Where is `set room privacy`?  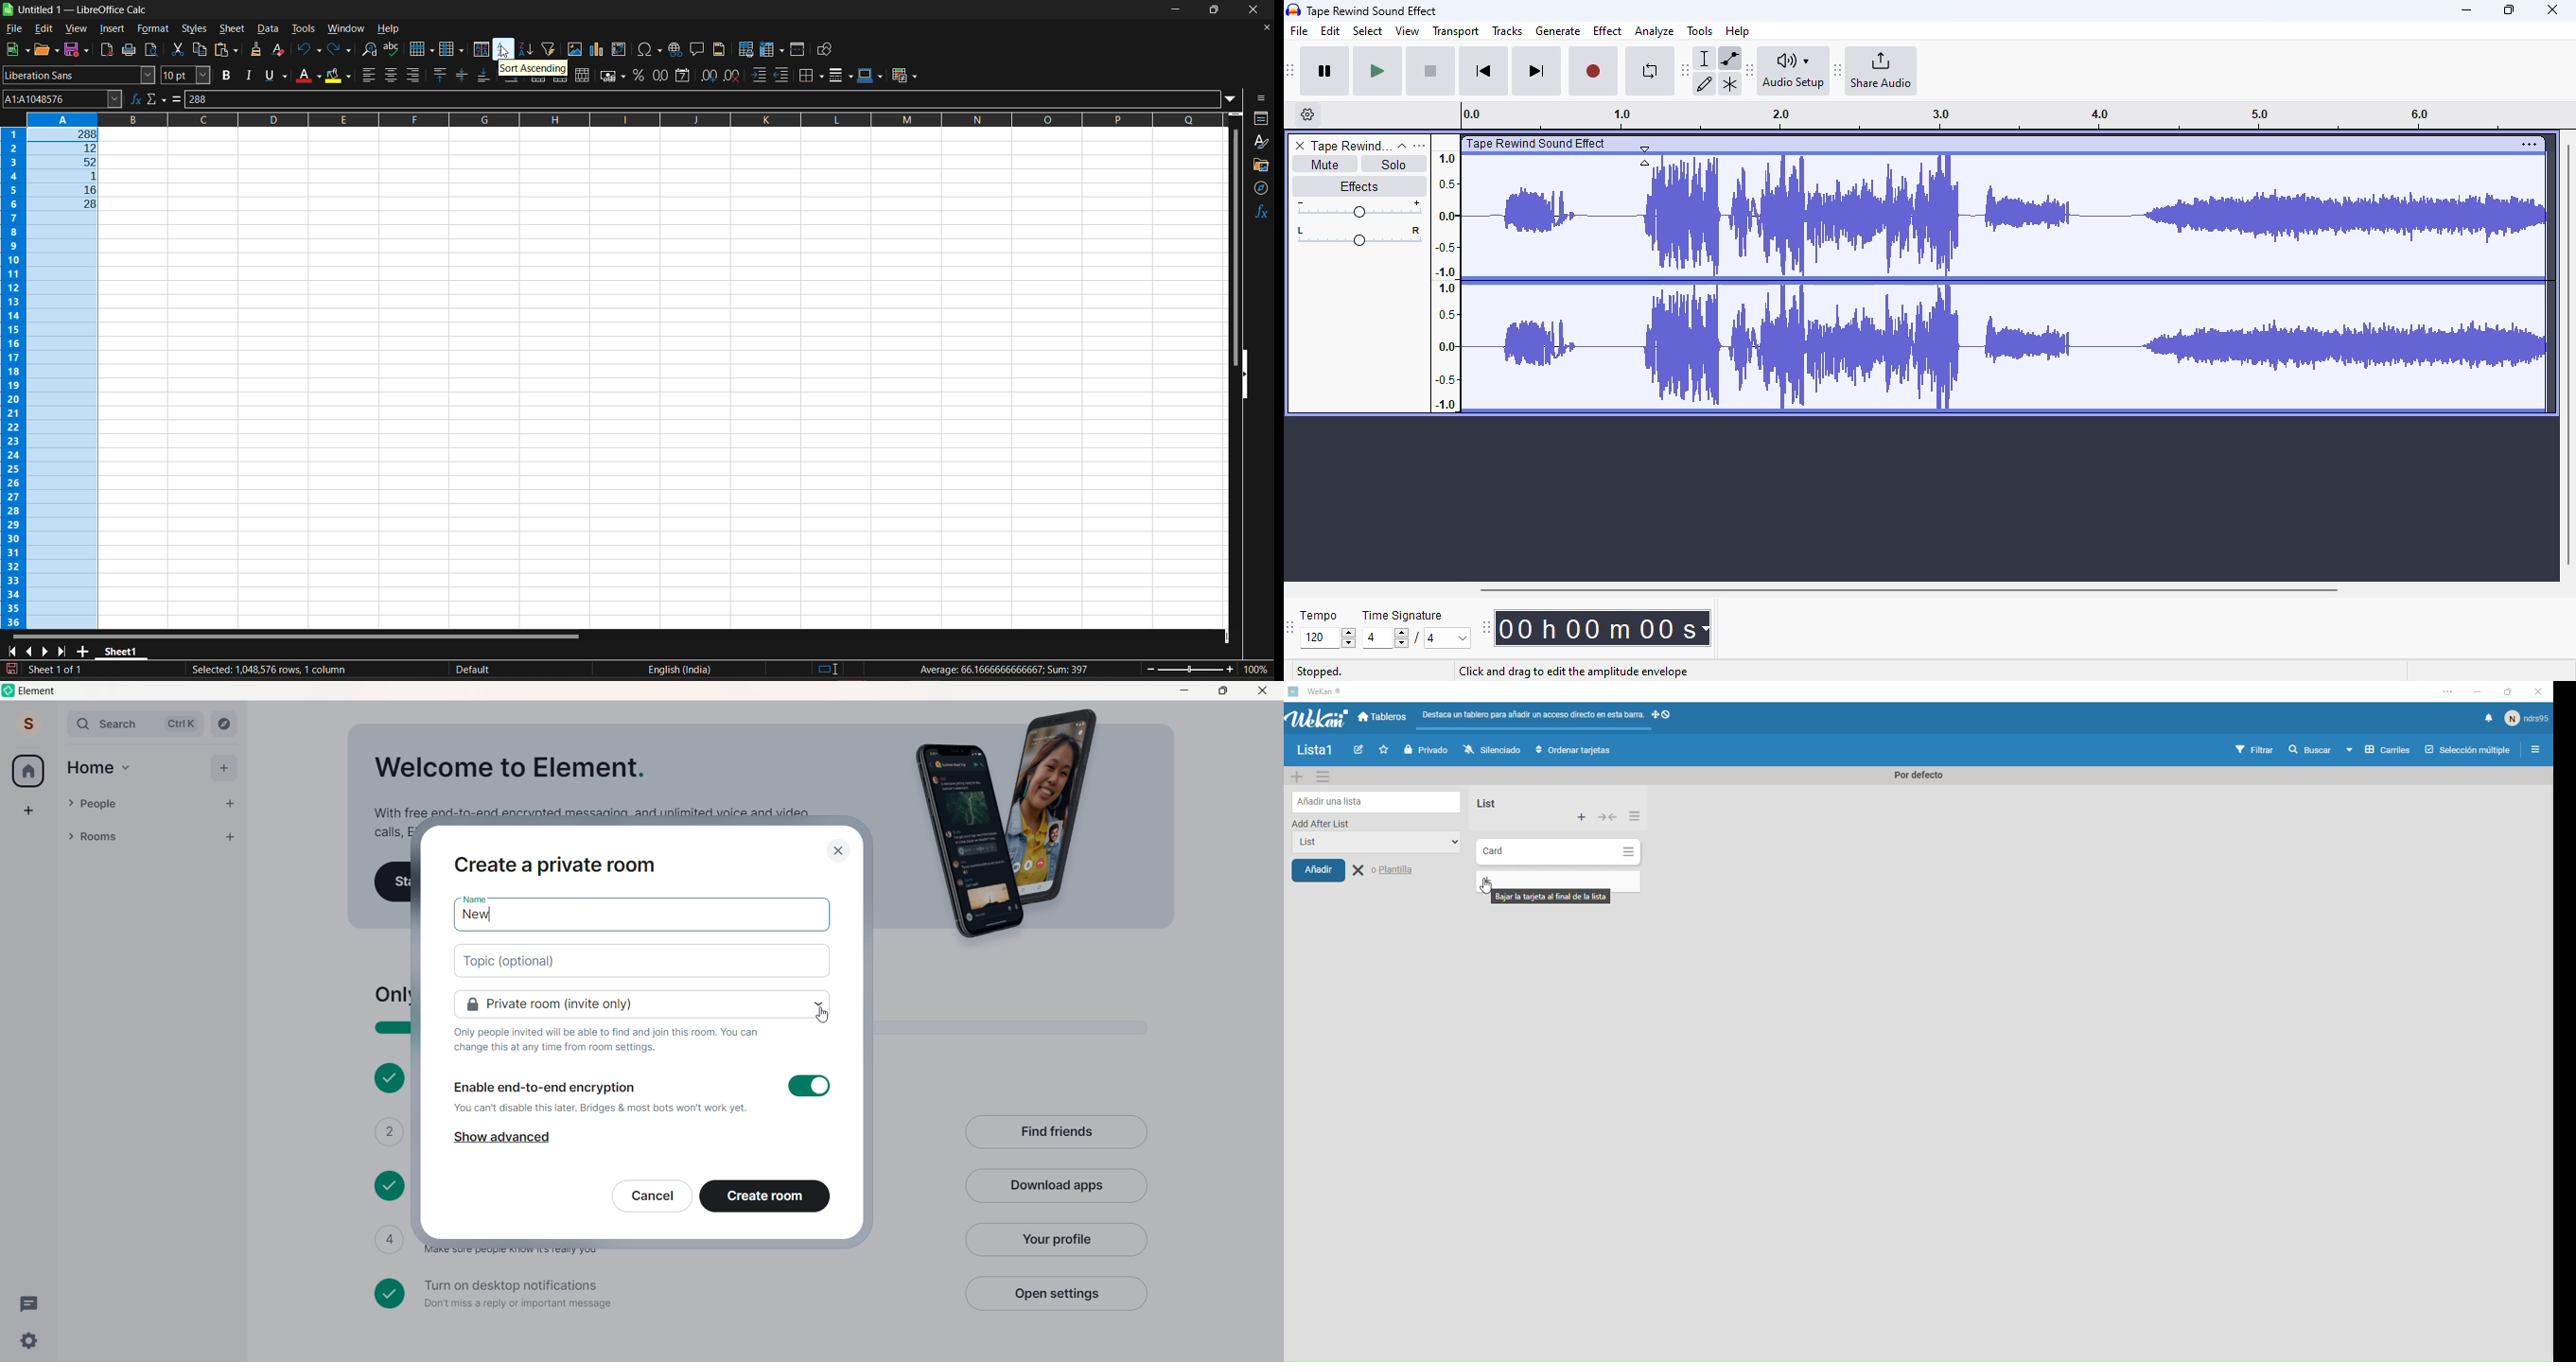
set room privacy is located at coordinates (644, 1005).